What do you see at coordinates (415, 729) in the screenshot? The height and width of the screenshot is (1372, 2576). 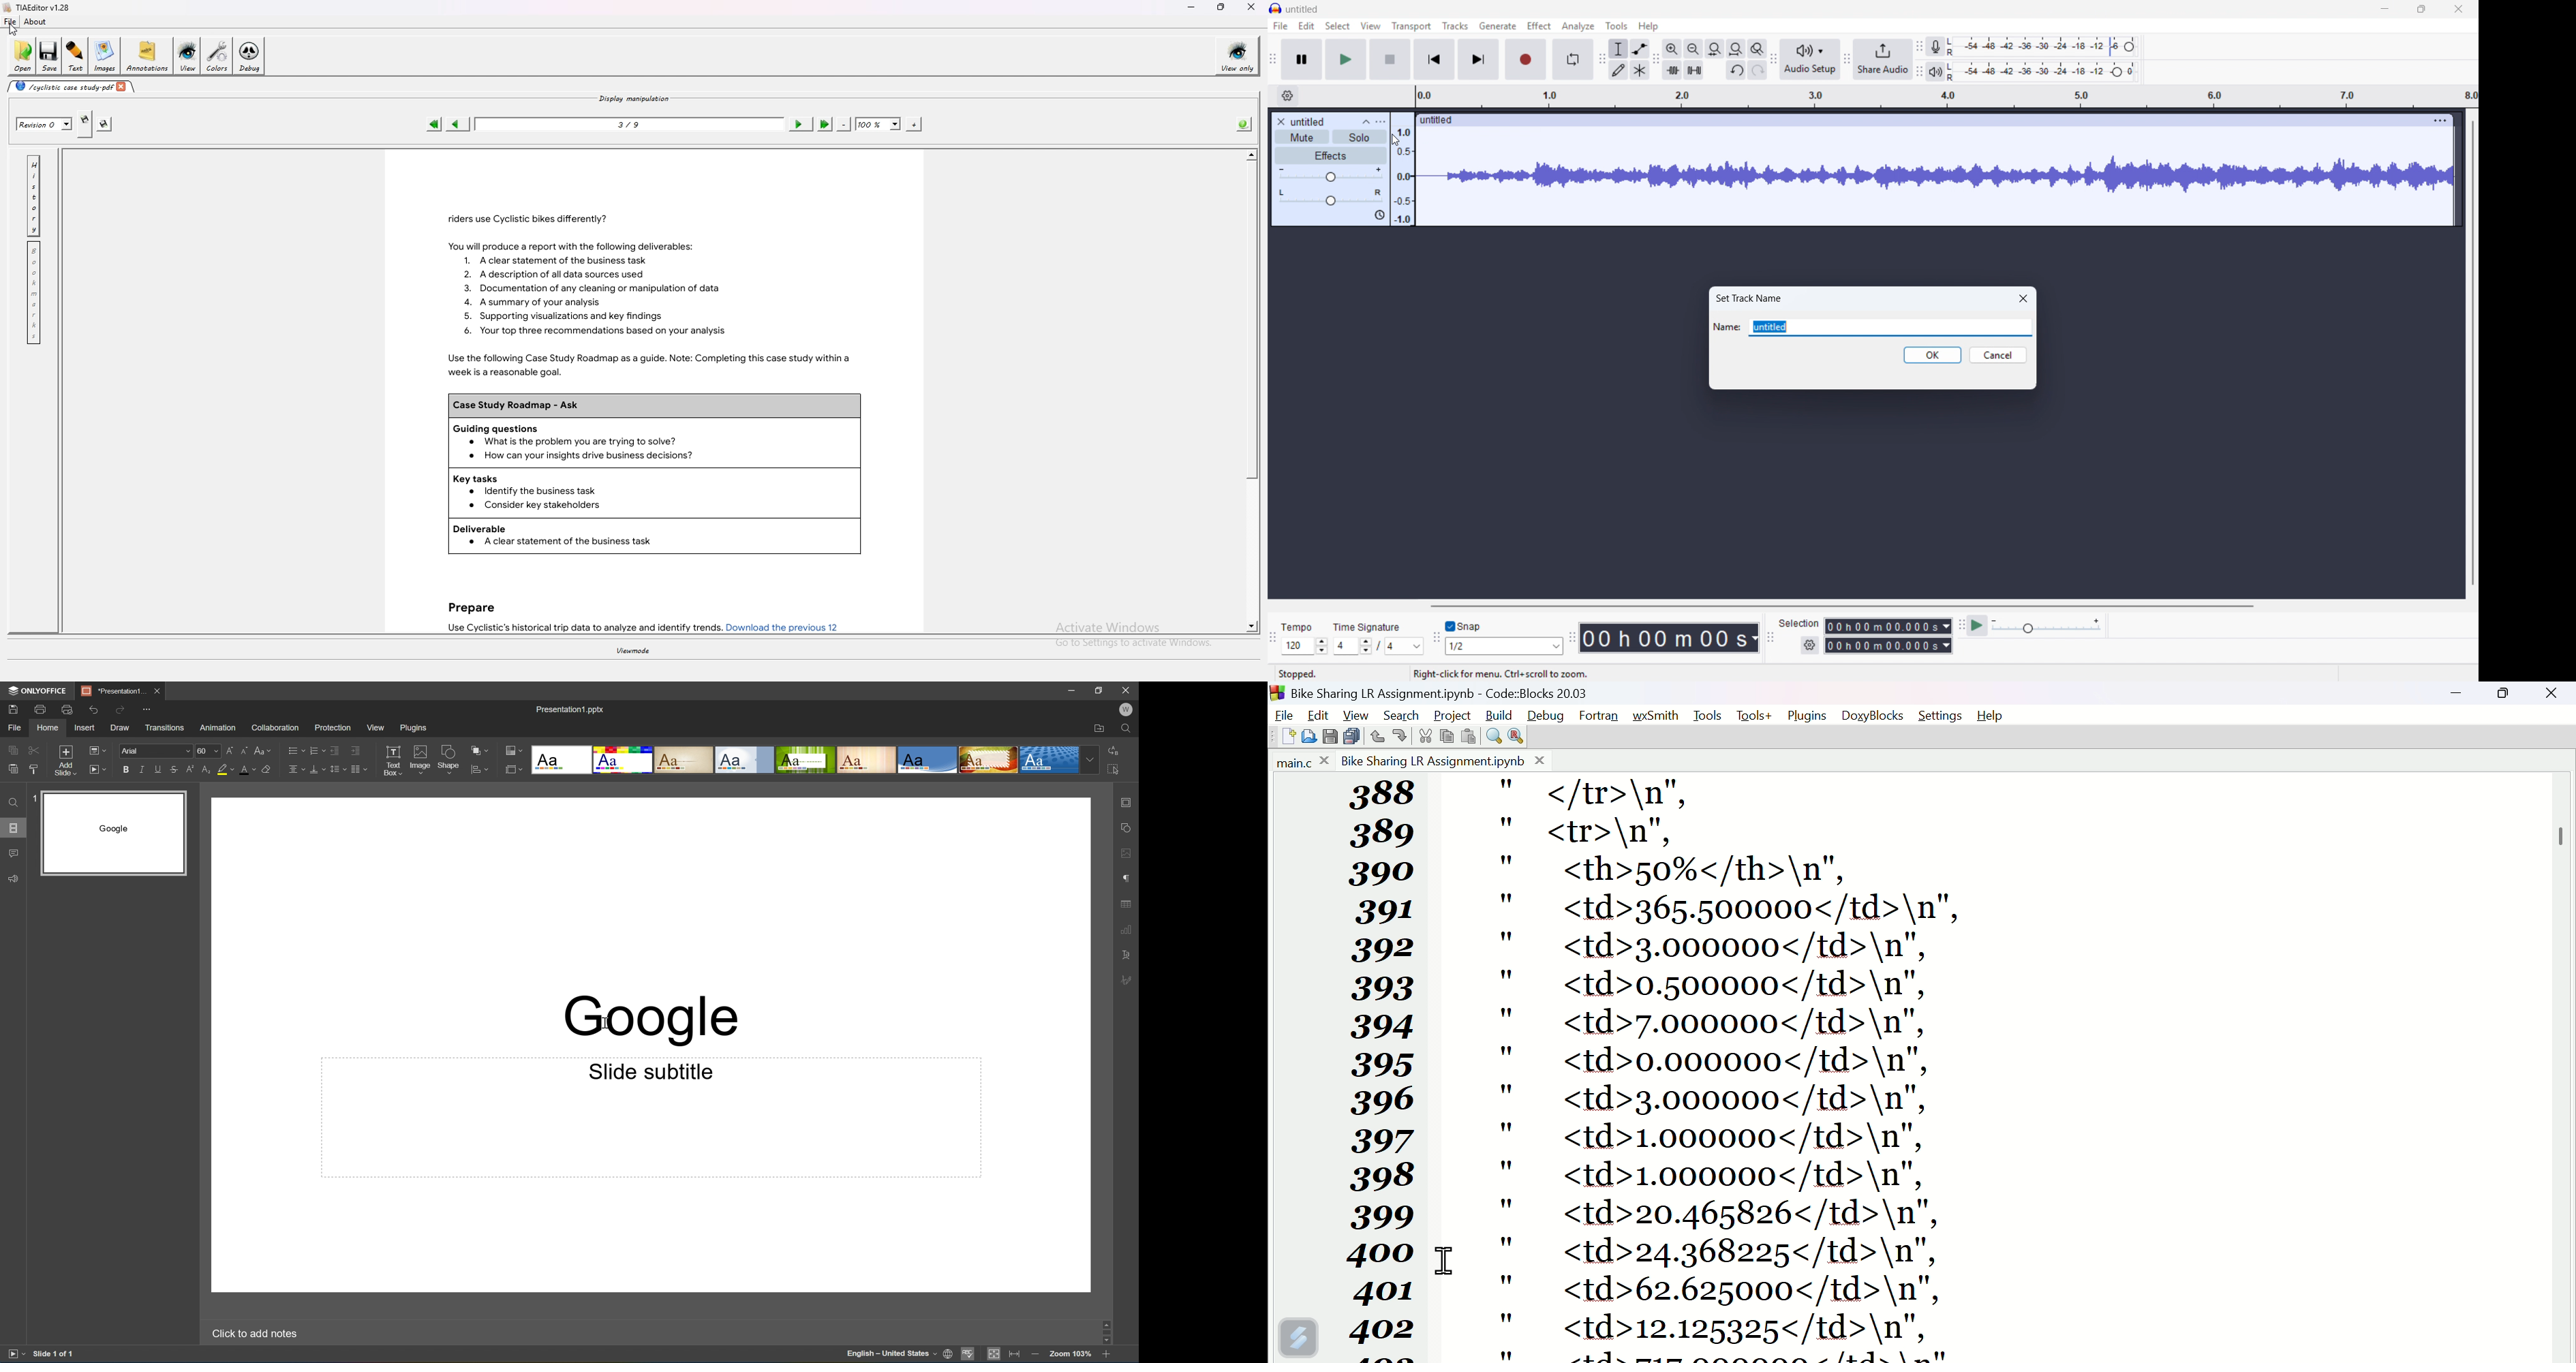 I see `Plugins` at bounding box center [415, 729].